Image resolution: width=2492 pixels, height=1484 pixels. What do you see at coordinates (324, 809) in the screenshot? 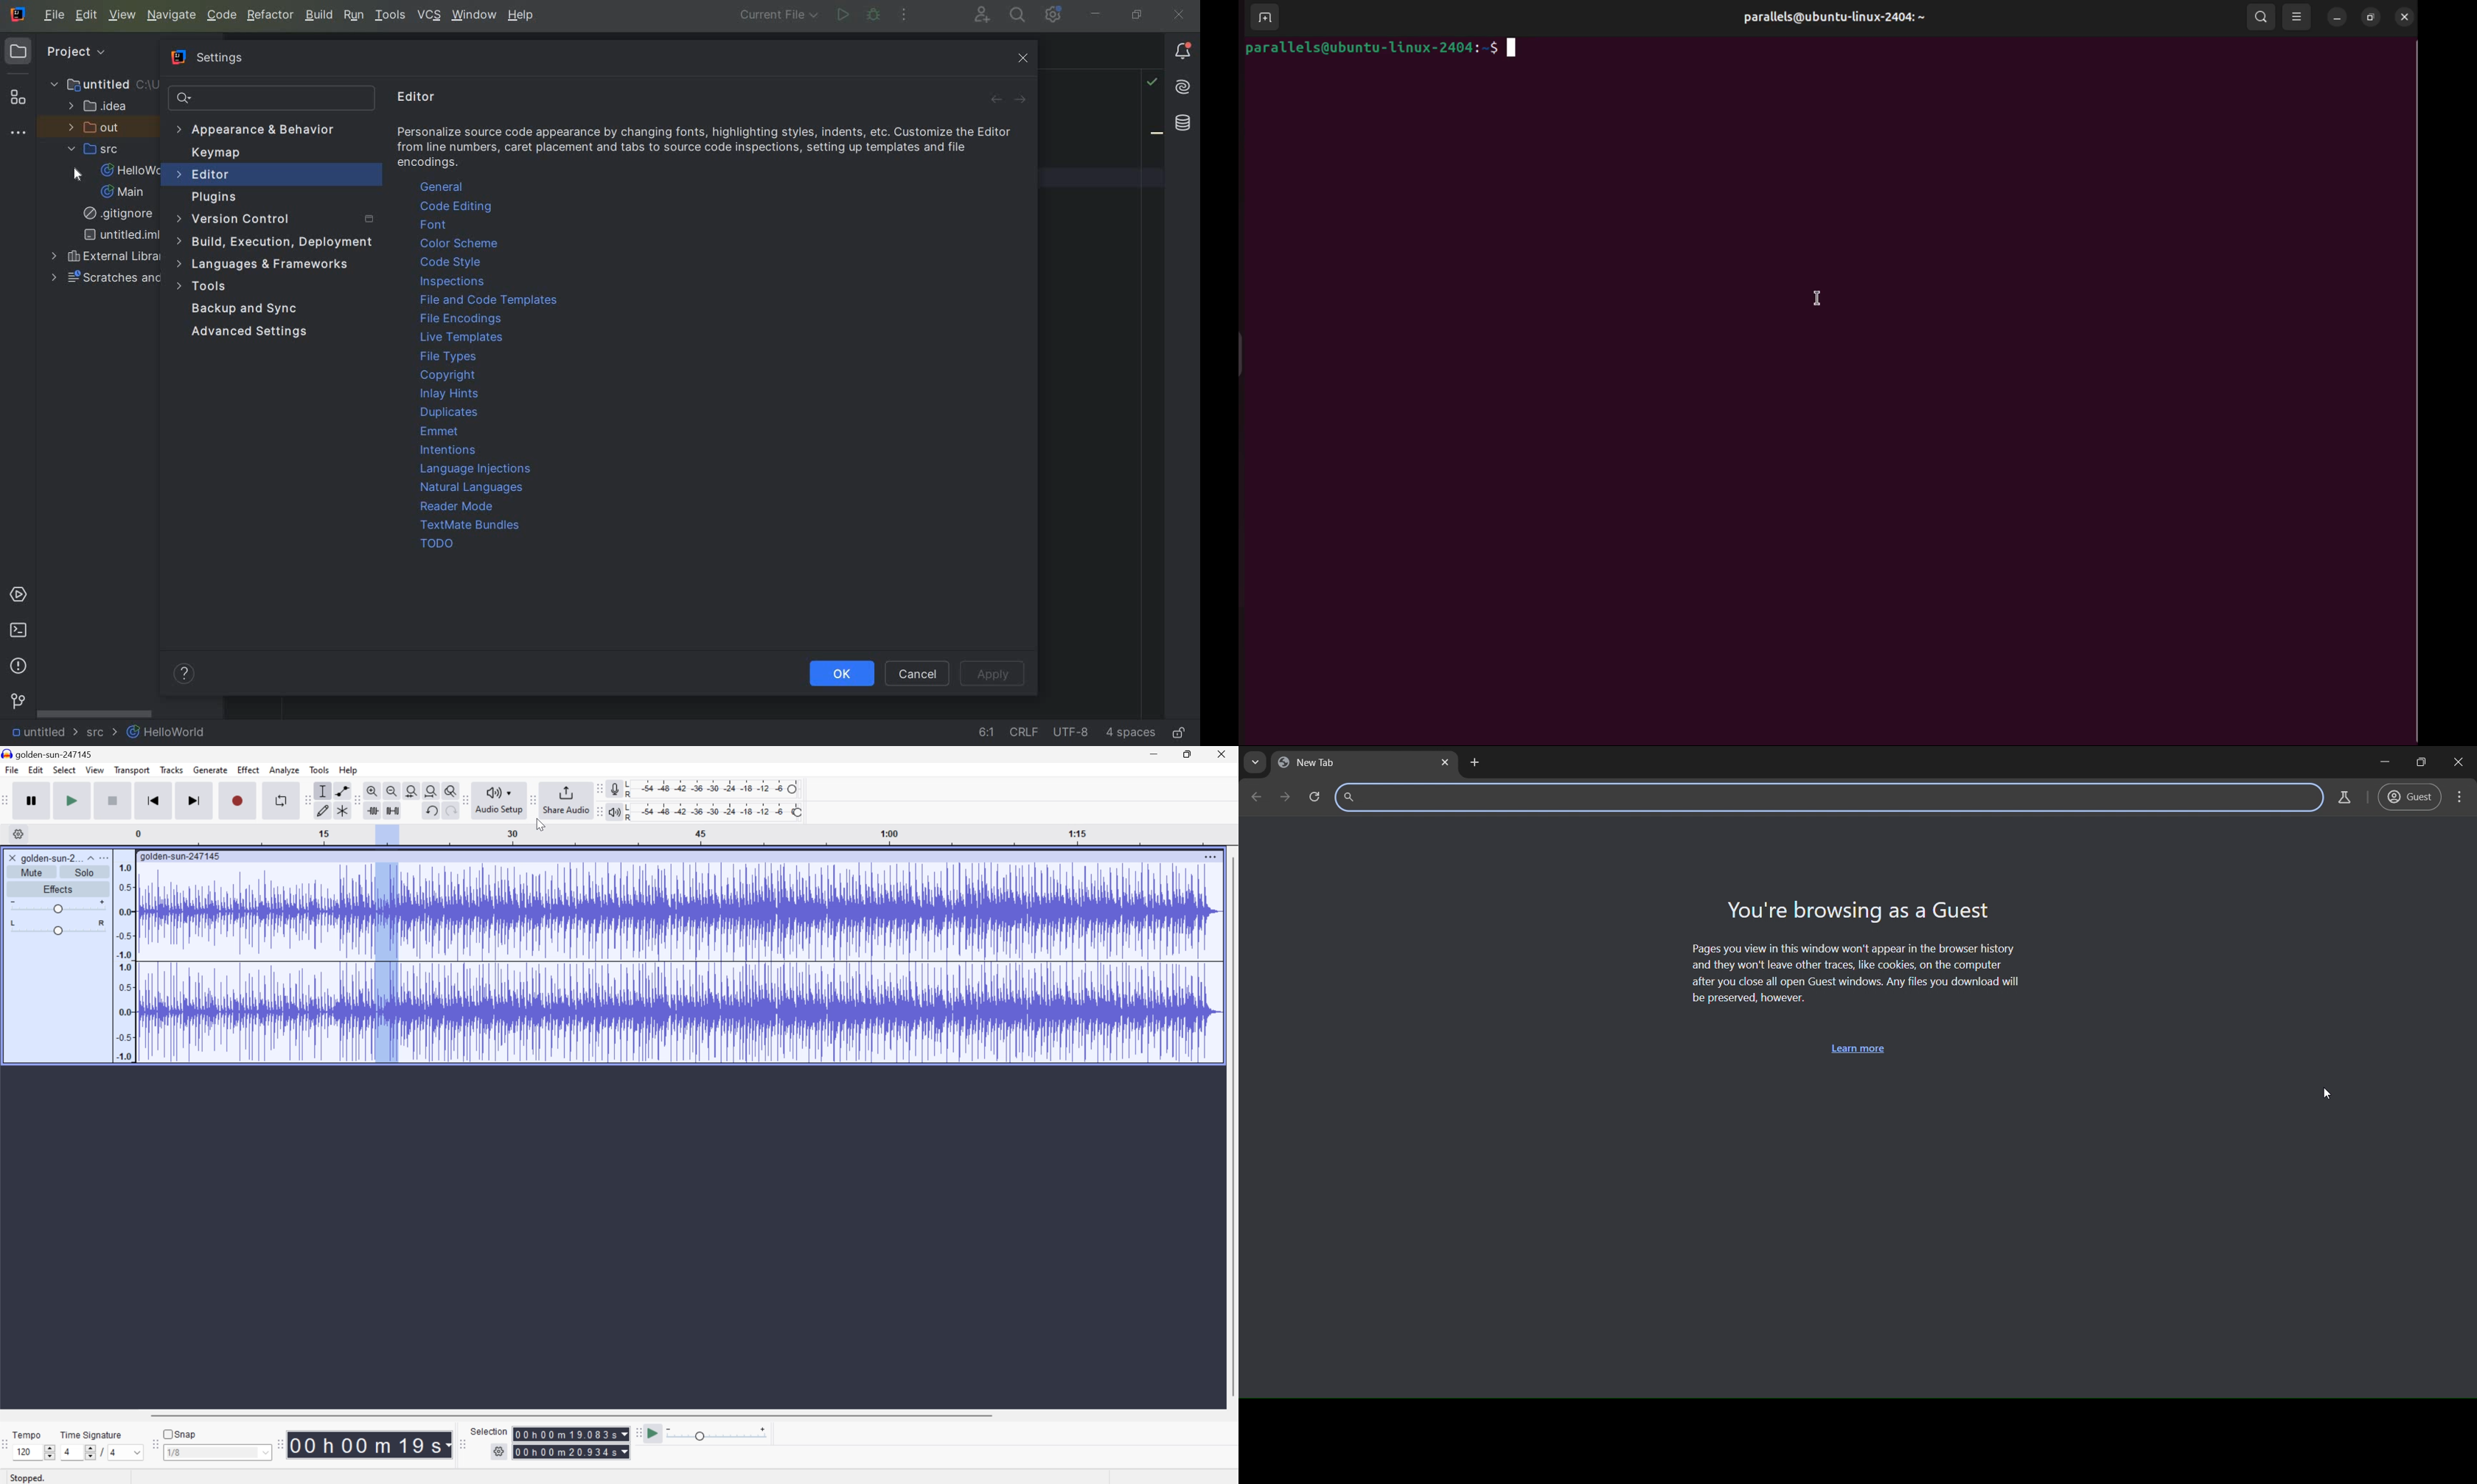
I see `Draw style` at bounding box center [324, 809].